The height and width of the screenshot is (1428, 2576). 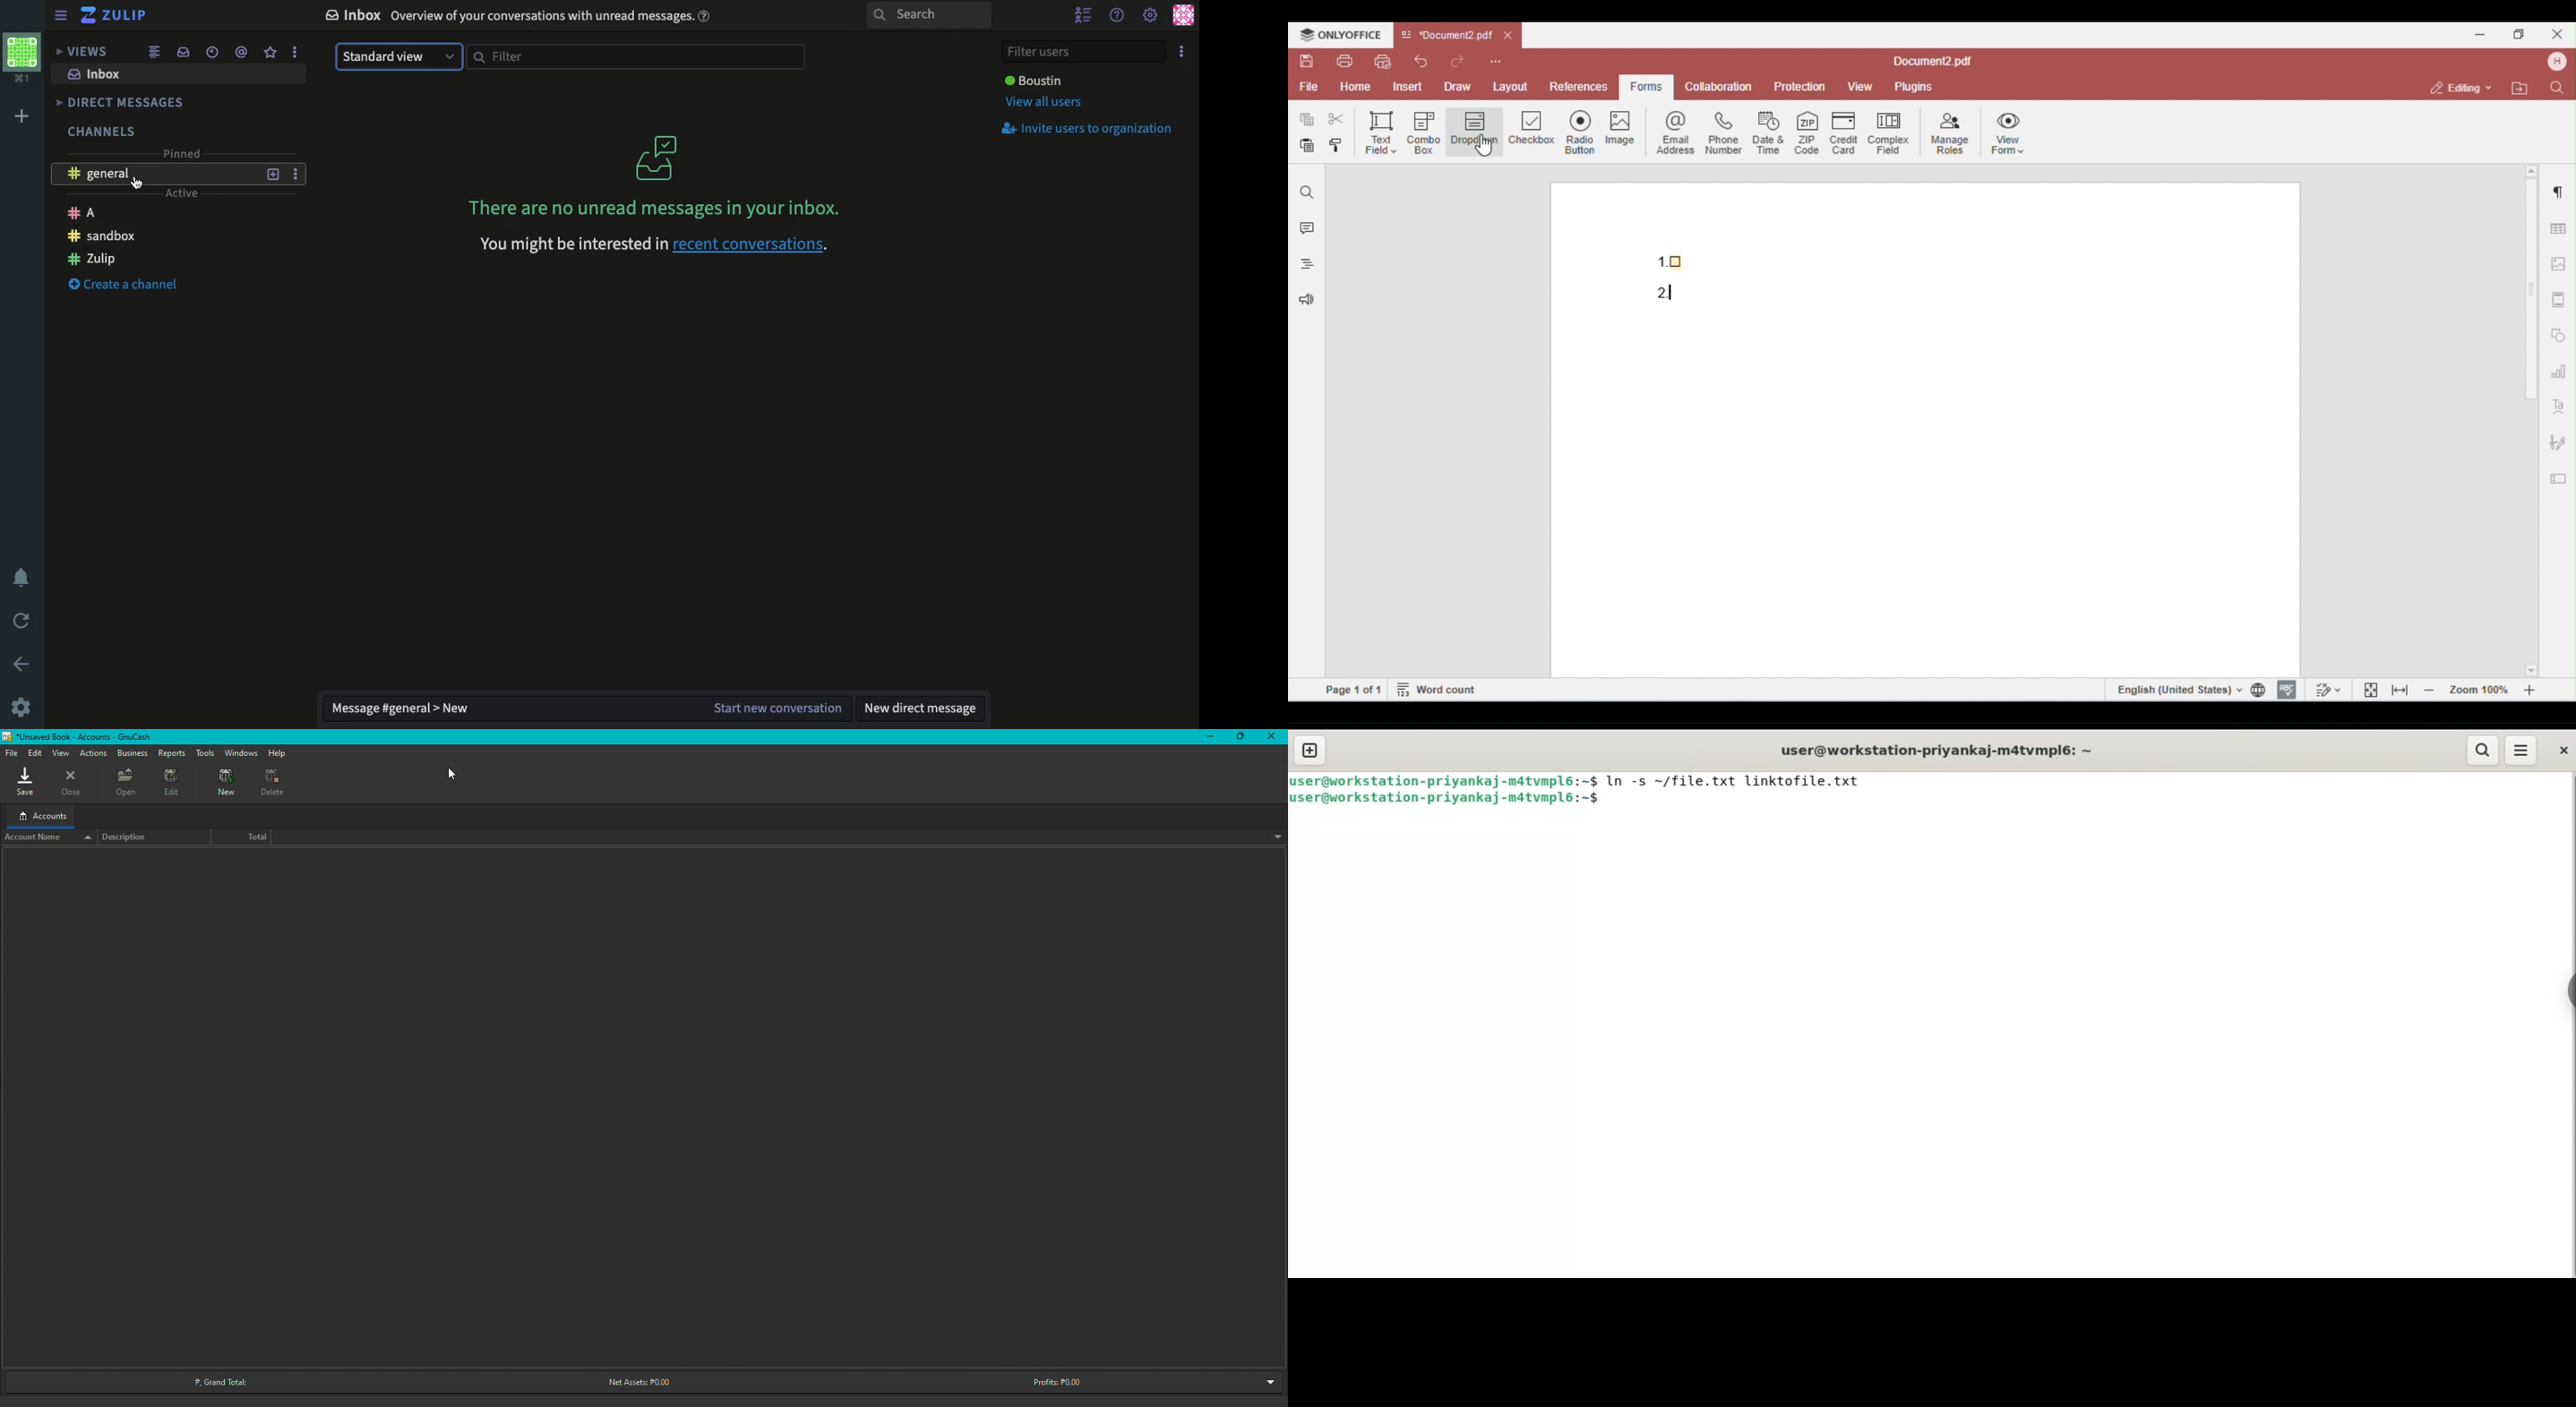 I want to click on Mouse Pointer, so click(x=137, y=184).